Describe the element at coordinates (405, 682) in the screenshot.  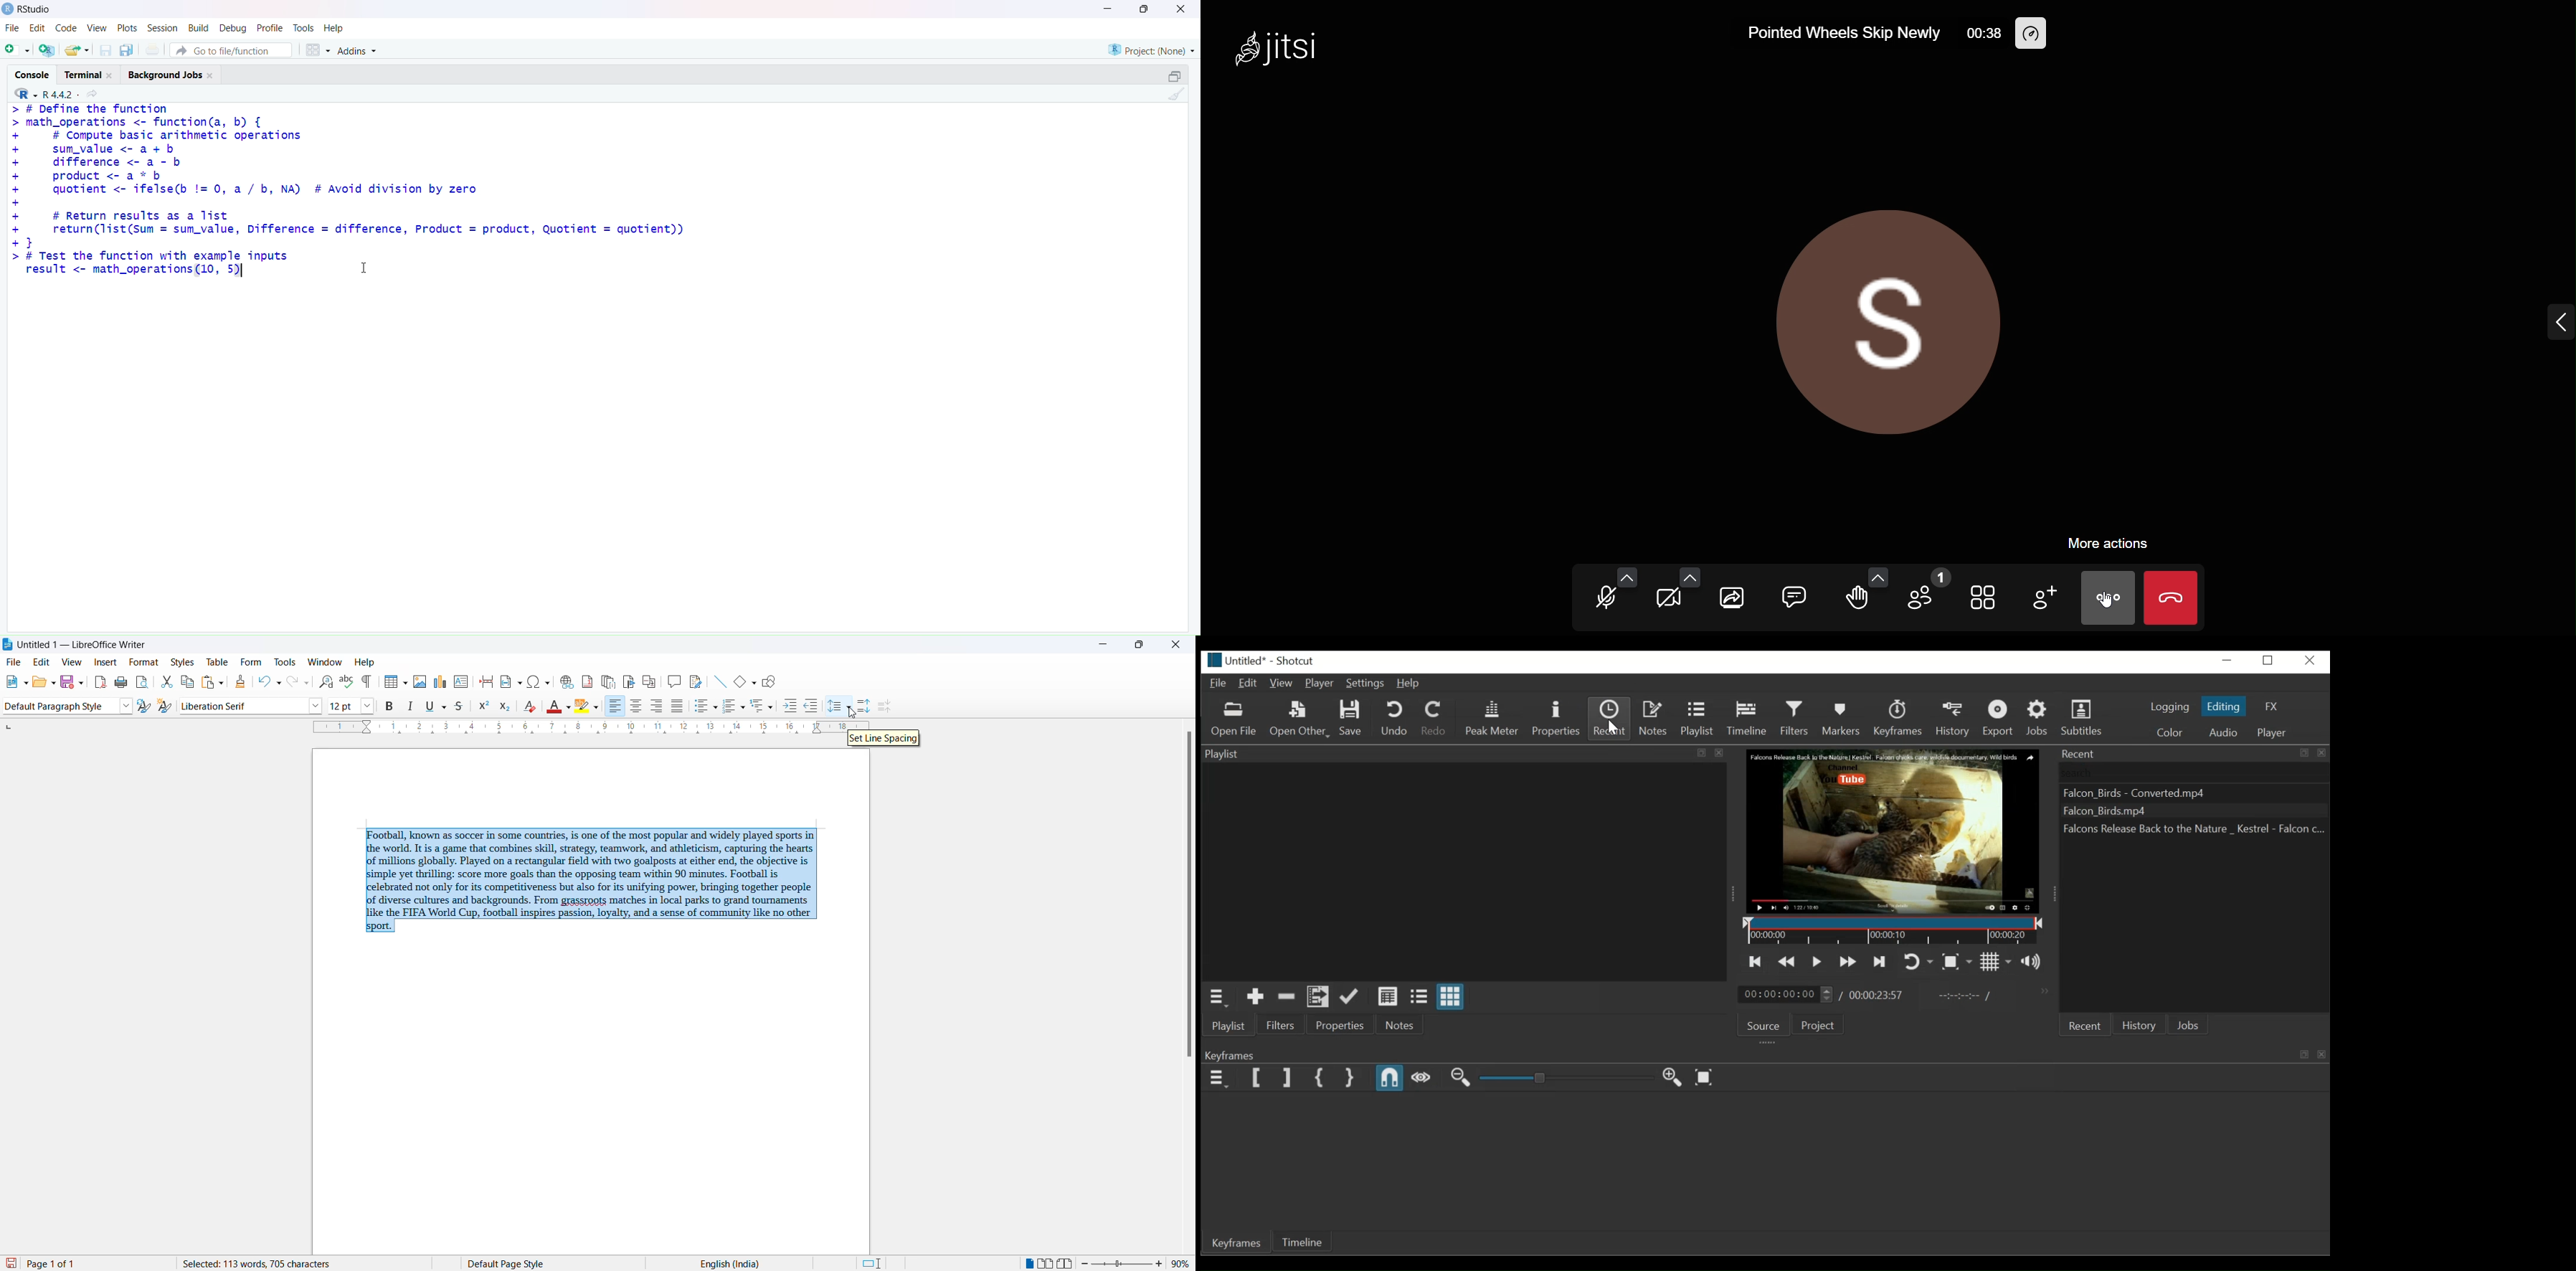
I see `insert table grid` at that location.